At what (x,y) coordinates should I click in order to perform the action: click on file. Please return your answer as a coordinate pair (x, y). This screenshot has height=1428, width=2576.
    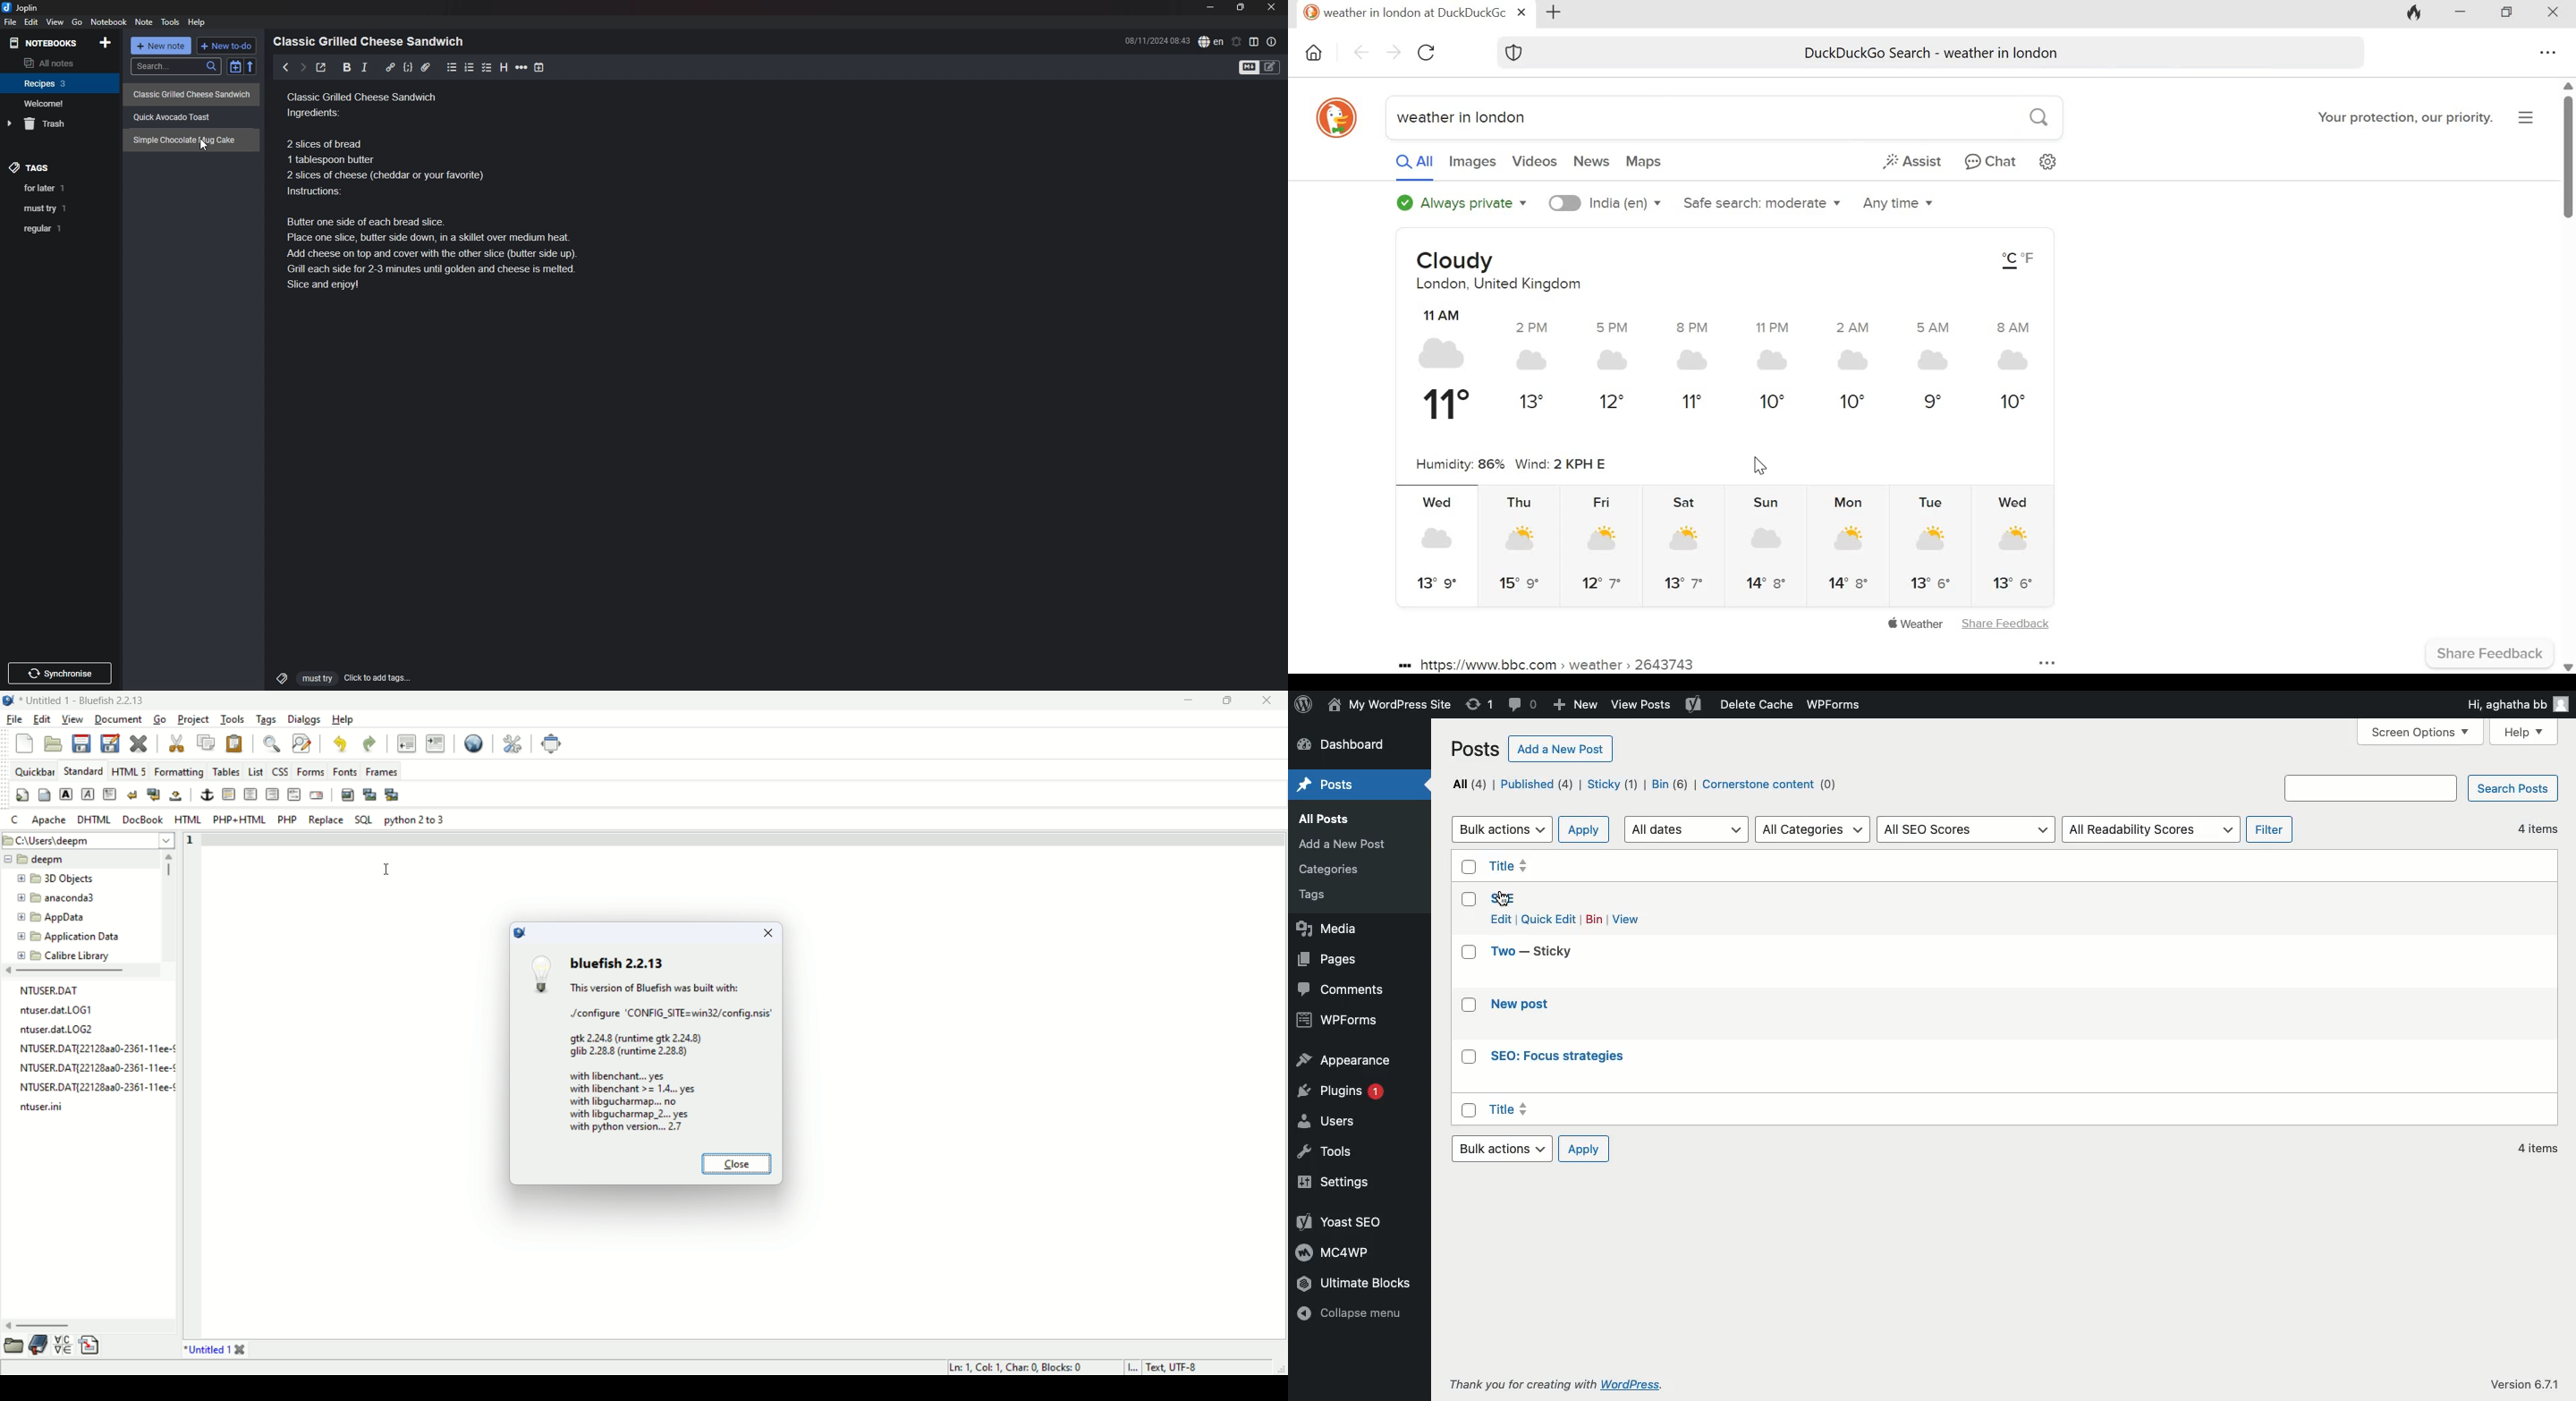
    Looking at the image, I should click on (9, 23).